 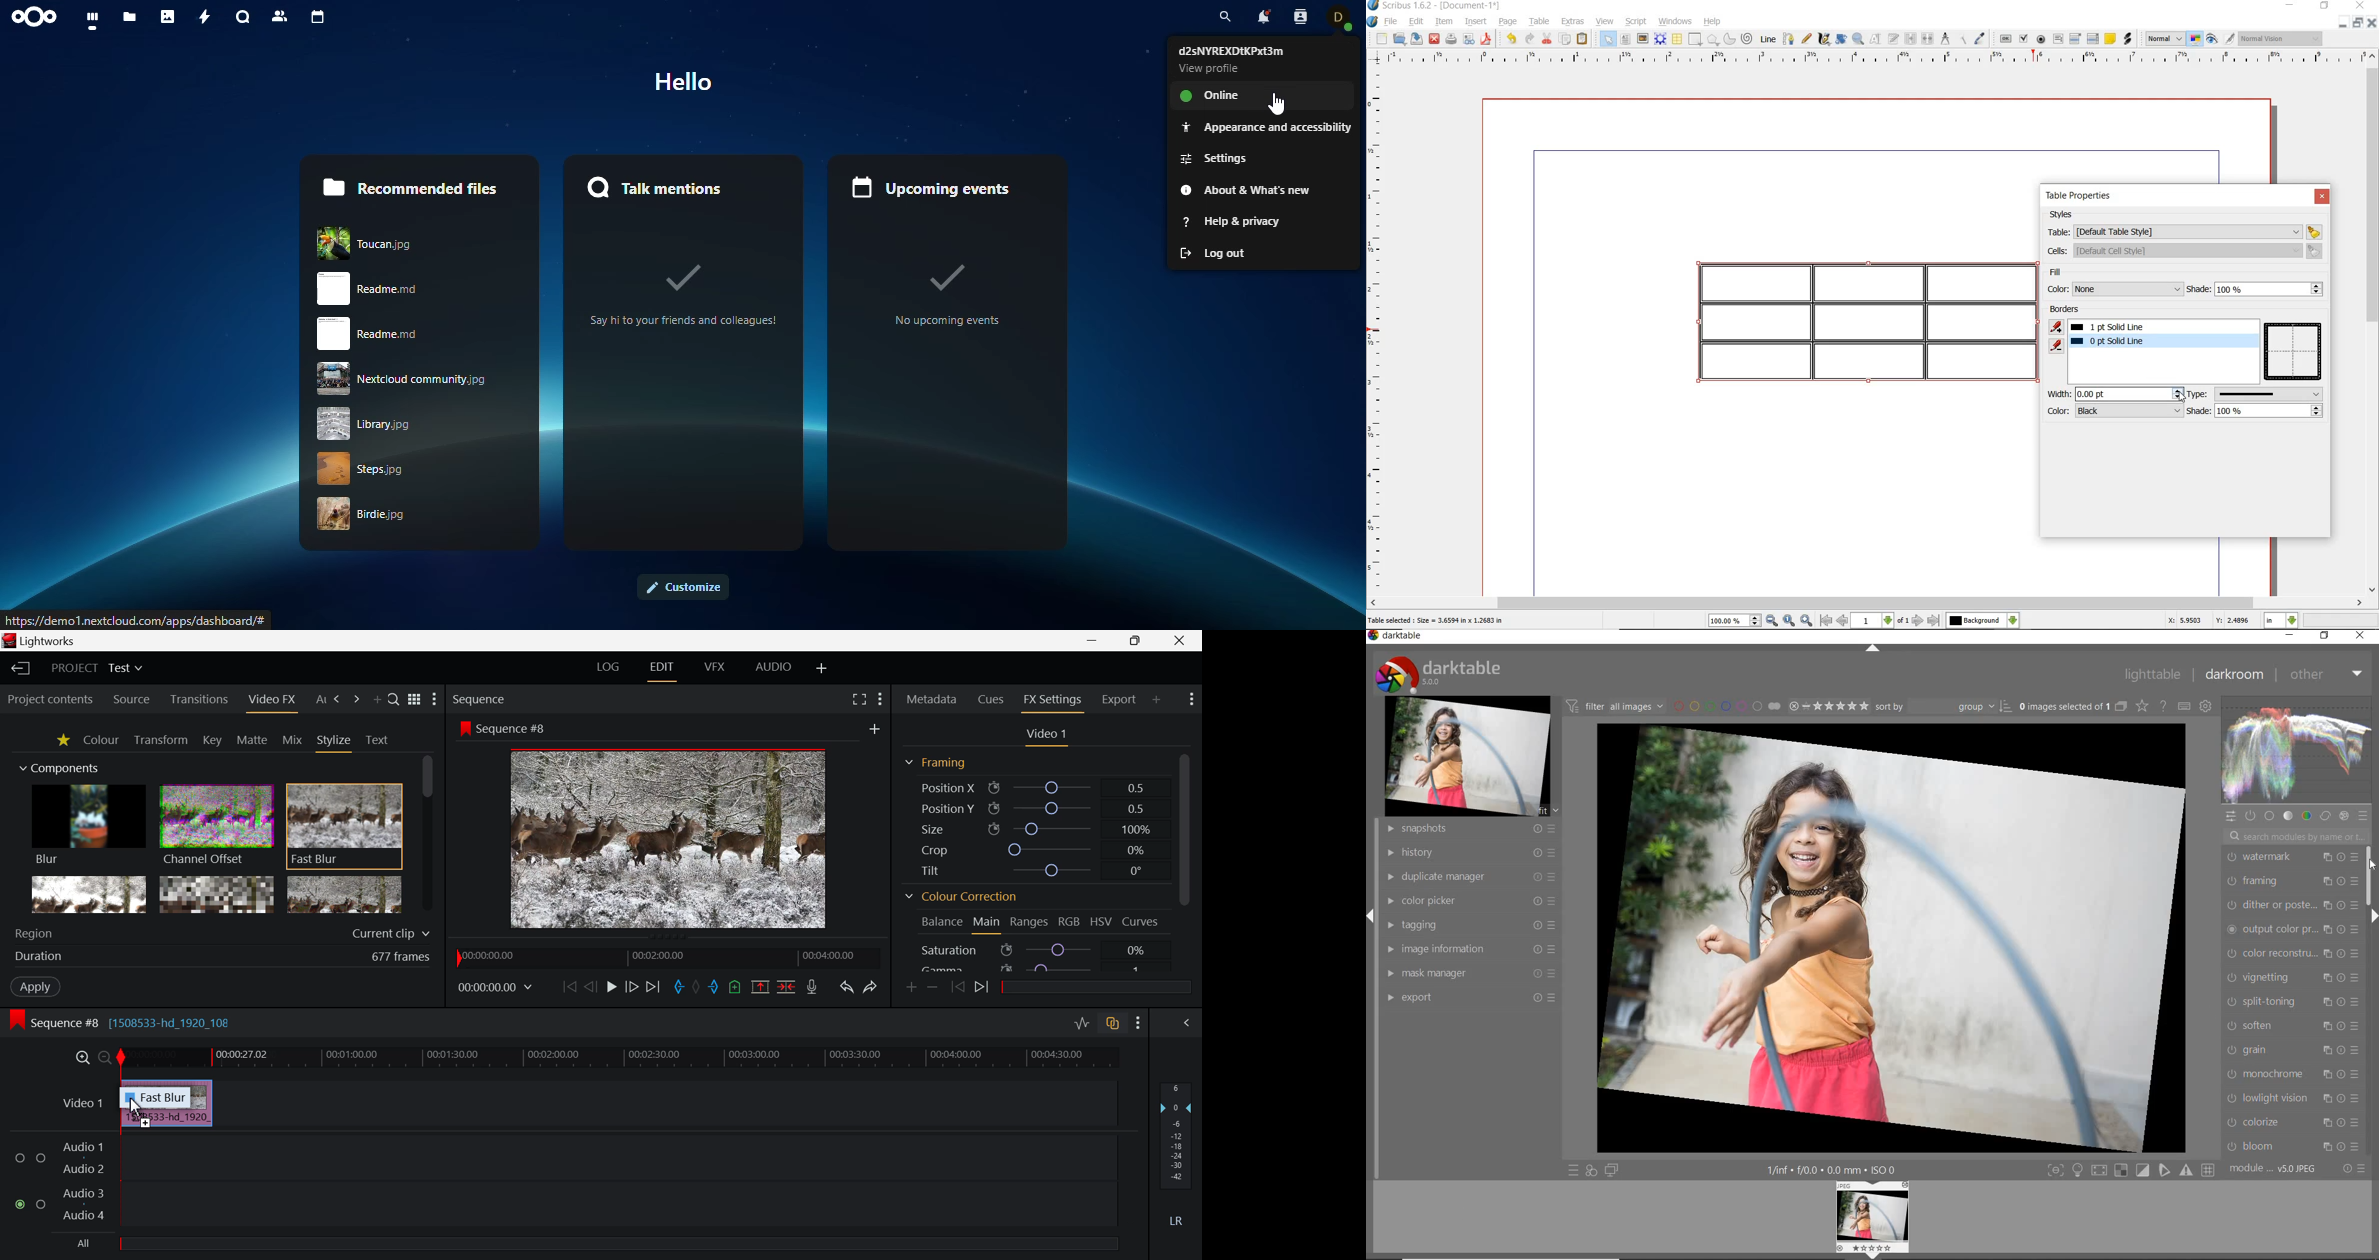 What do you see at coordinates (2352, 1168) in the screenshot?
I see `reset or preset preference` at bounding box center [2352, 1168].